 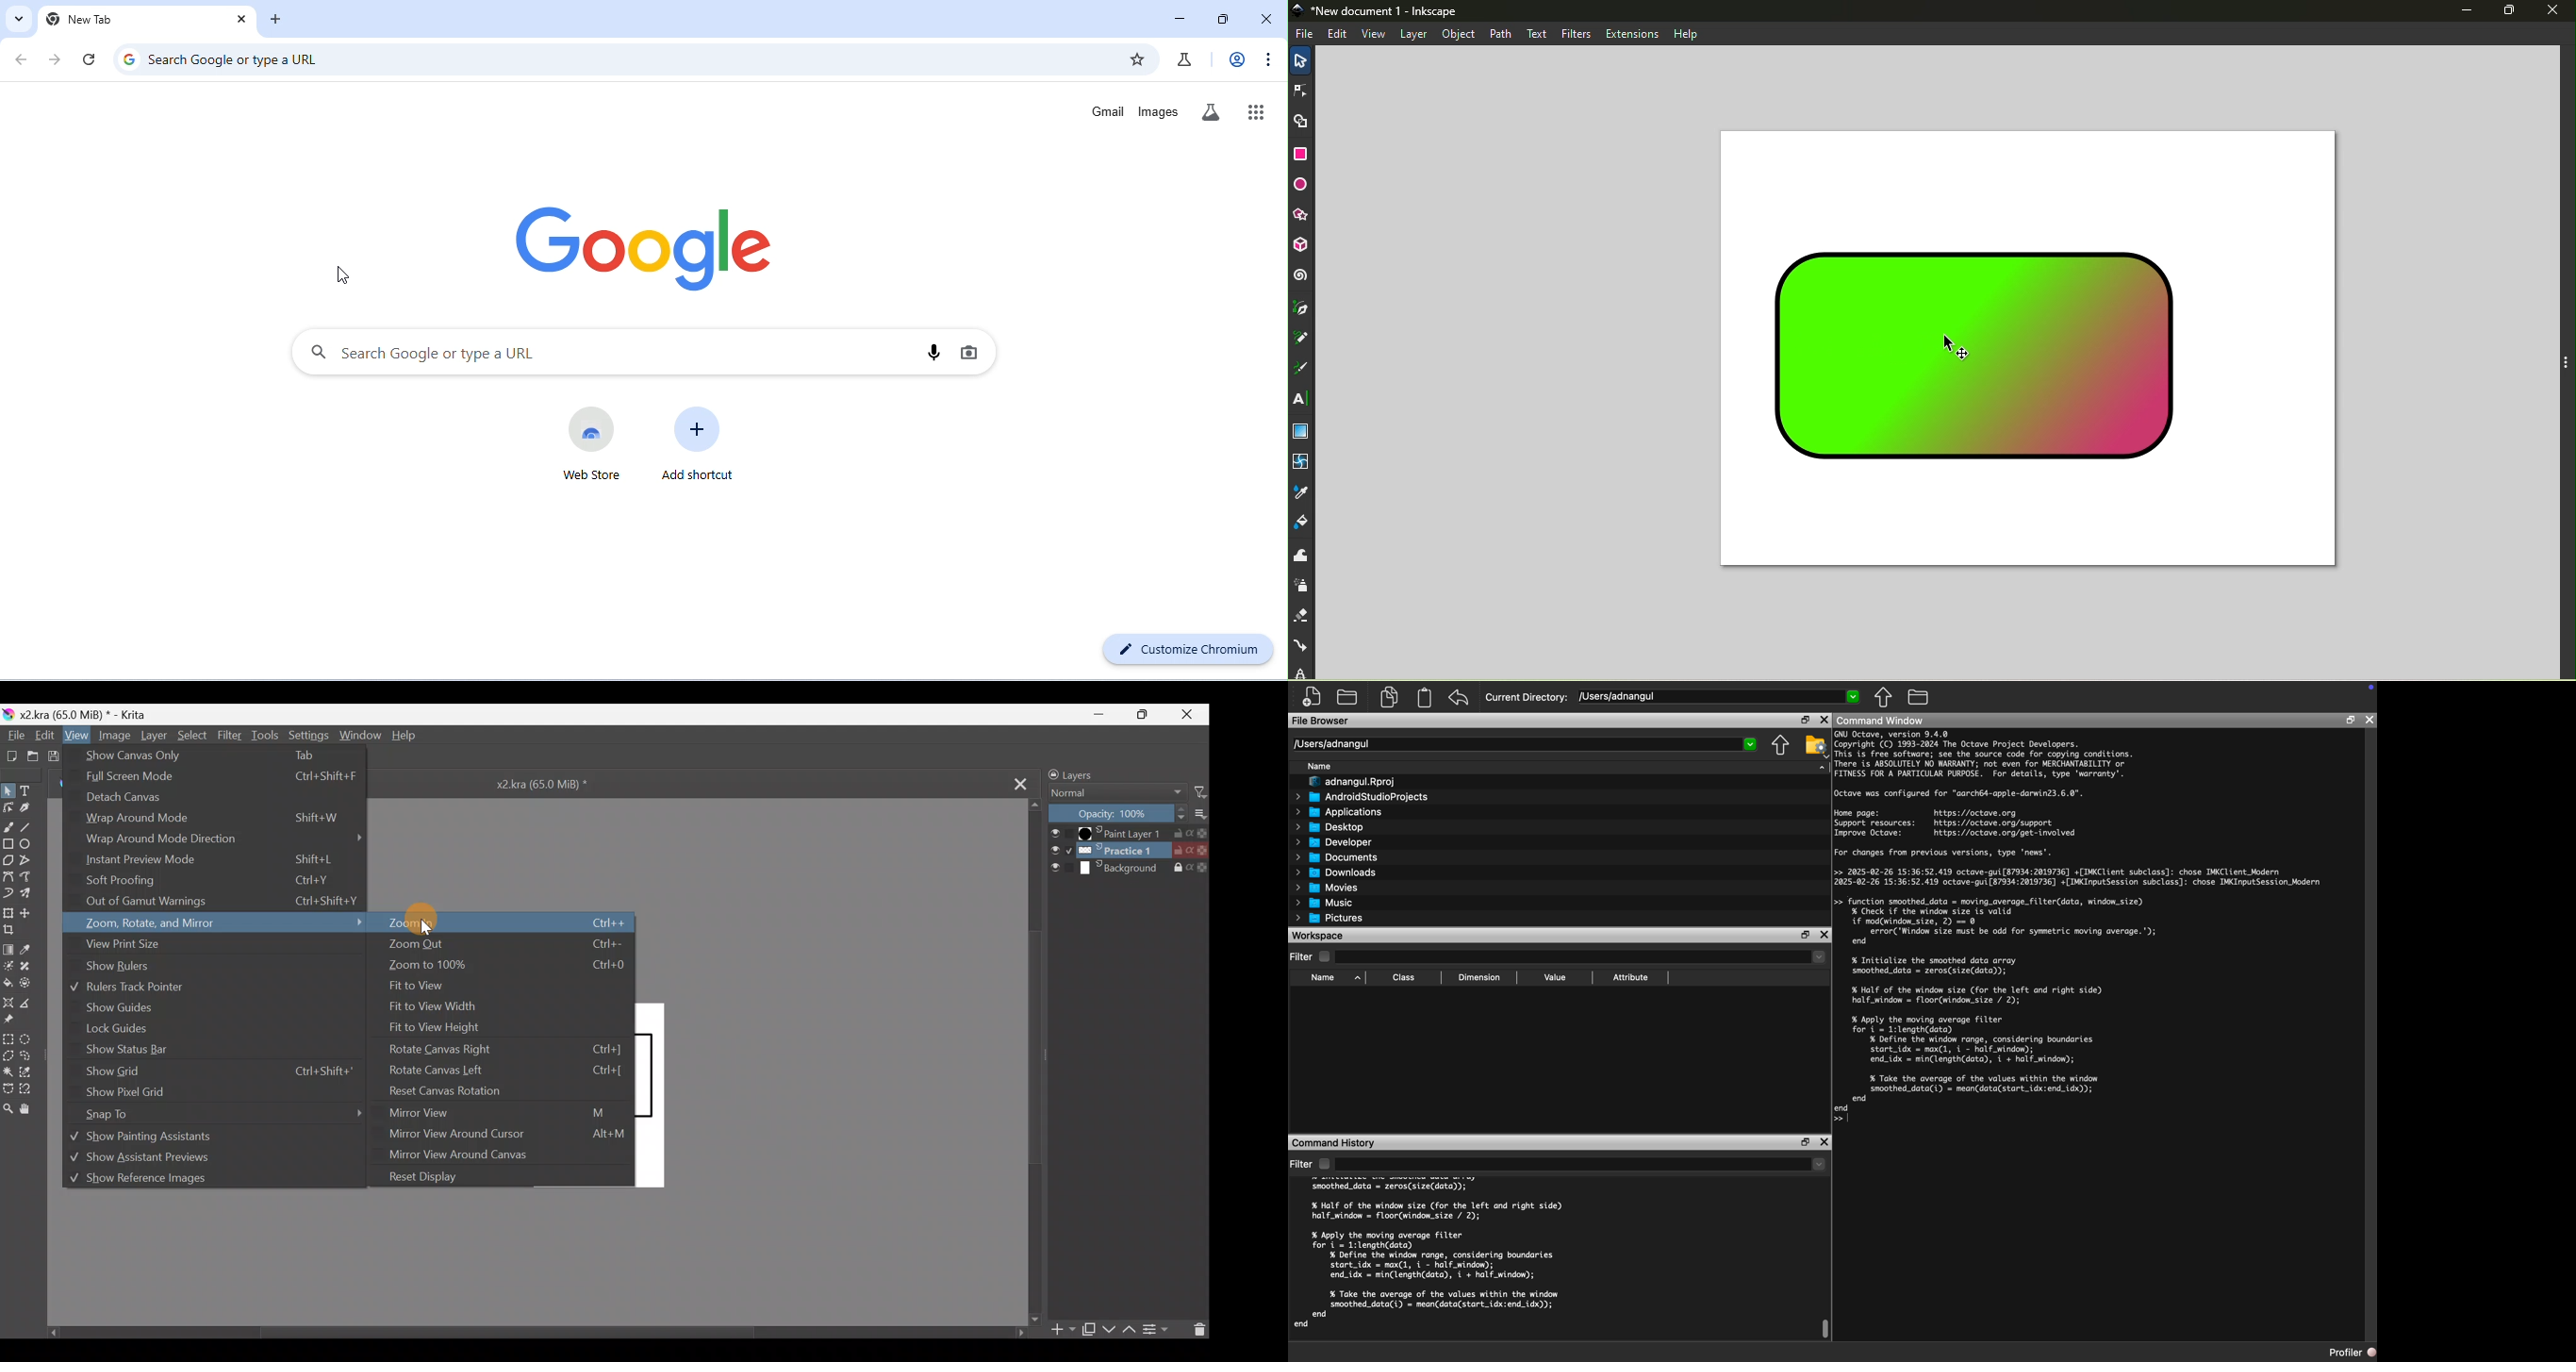 I want to click on Ellipse tool, so click(x=29, y=844).